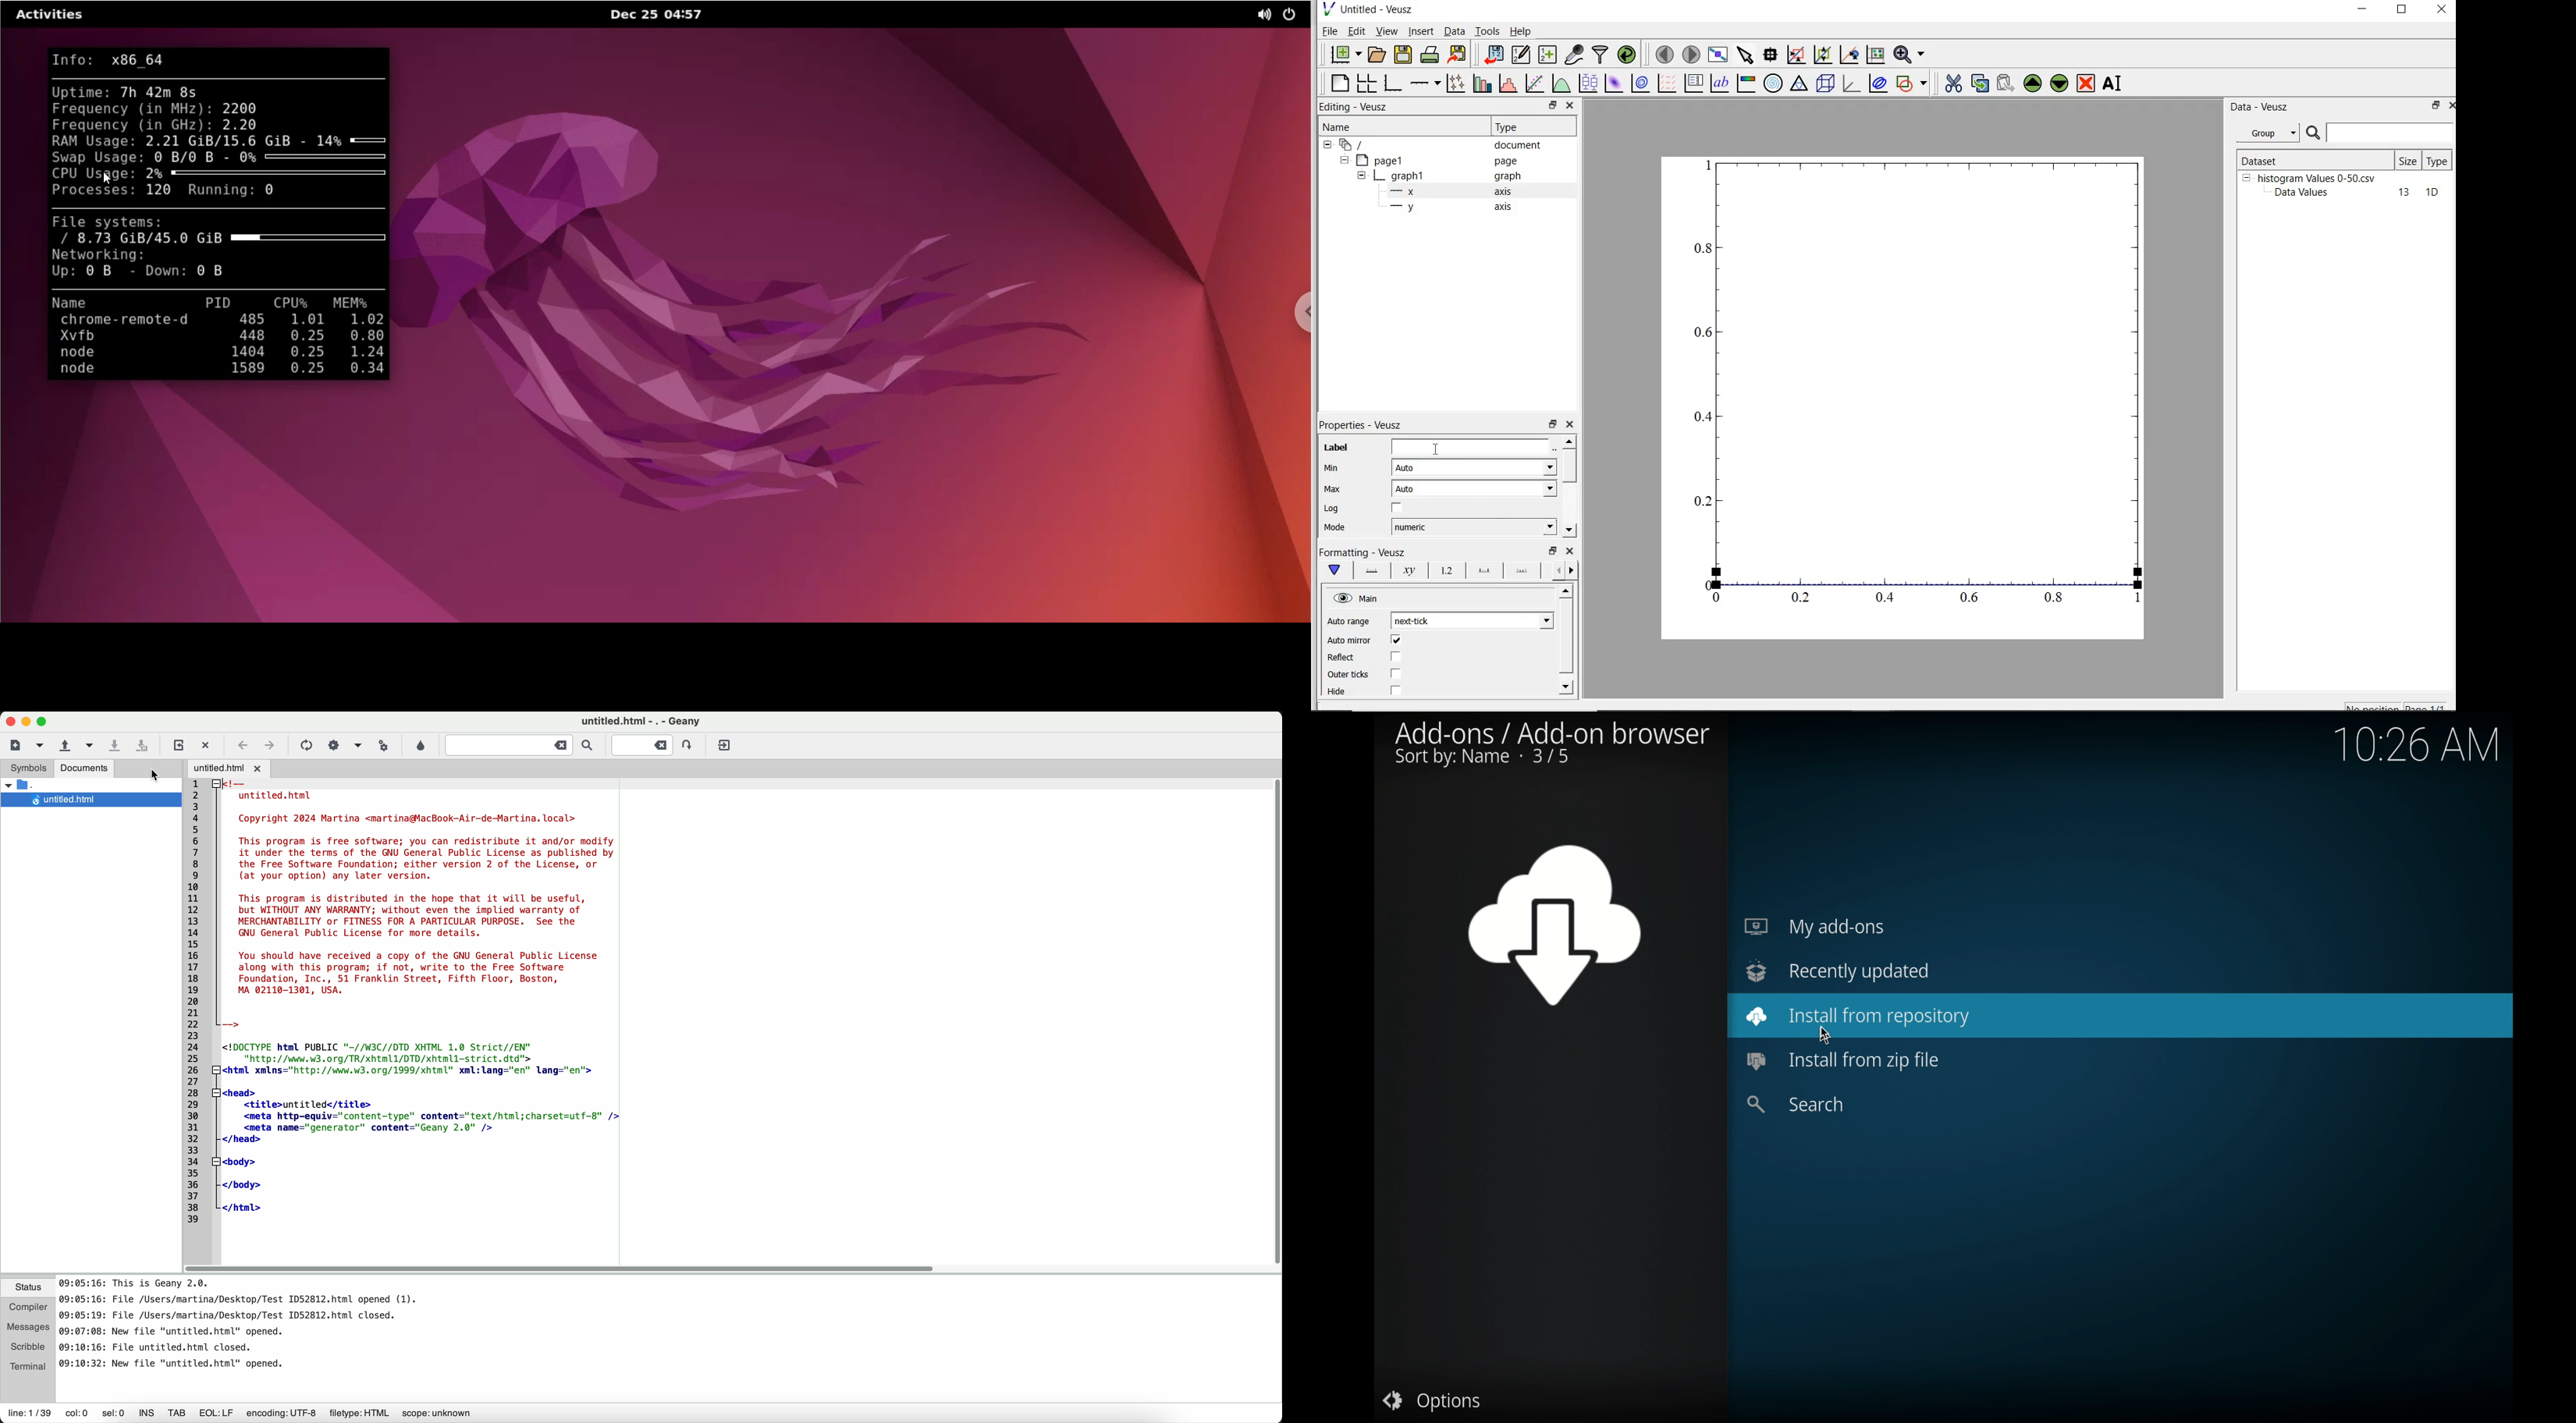 The image size is (2576, 1428). What do you see at coordinates (2306, 193) in the screenshot?
I see `Data Values` at bounding box center [2306, 193].